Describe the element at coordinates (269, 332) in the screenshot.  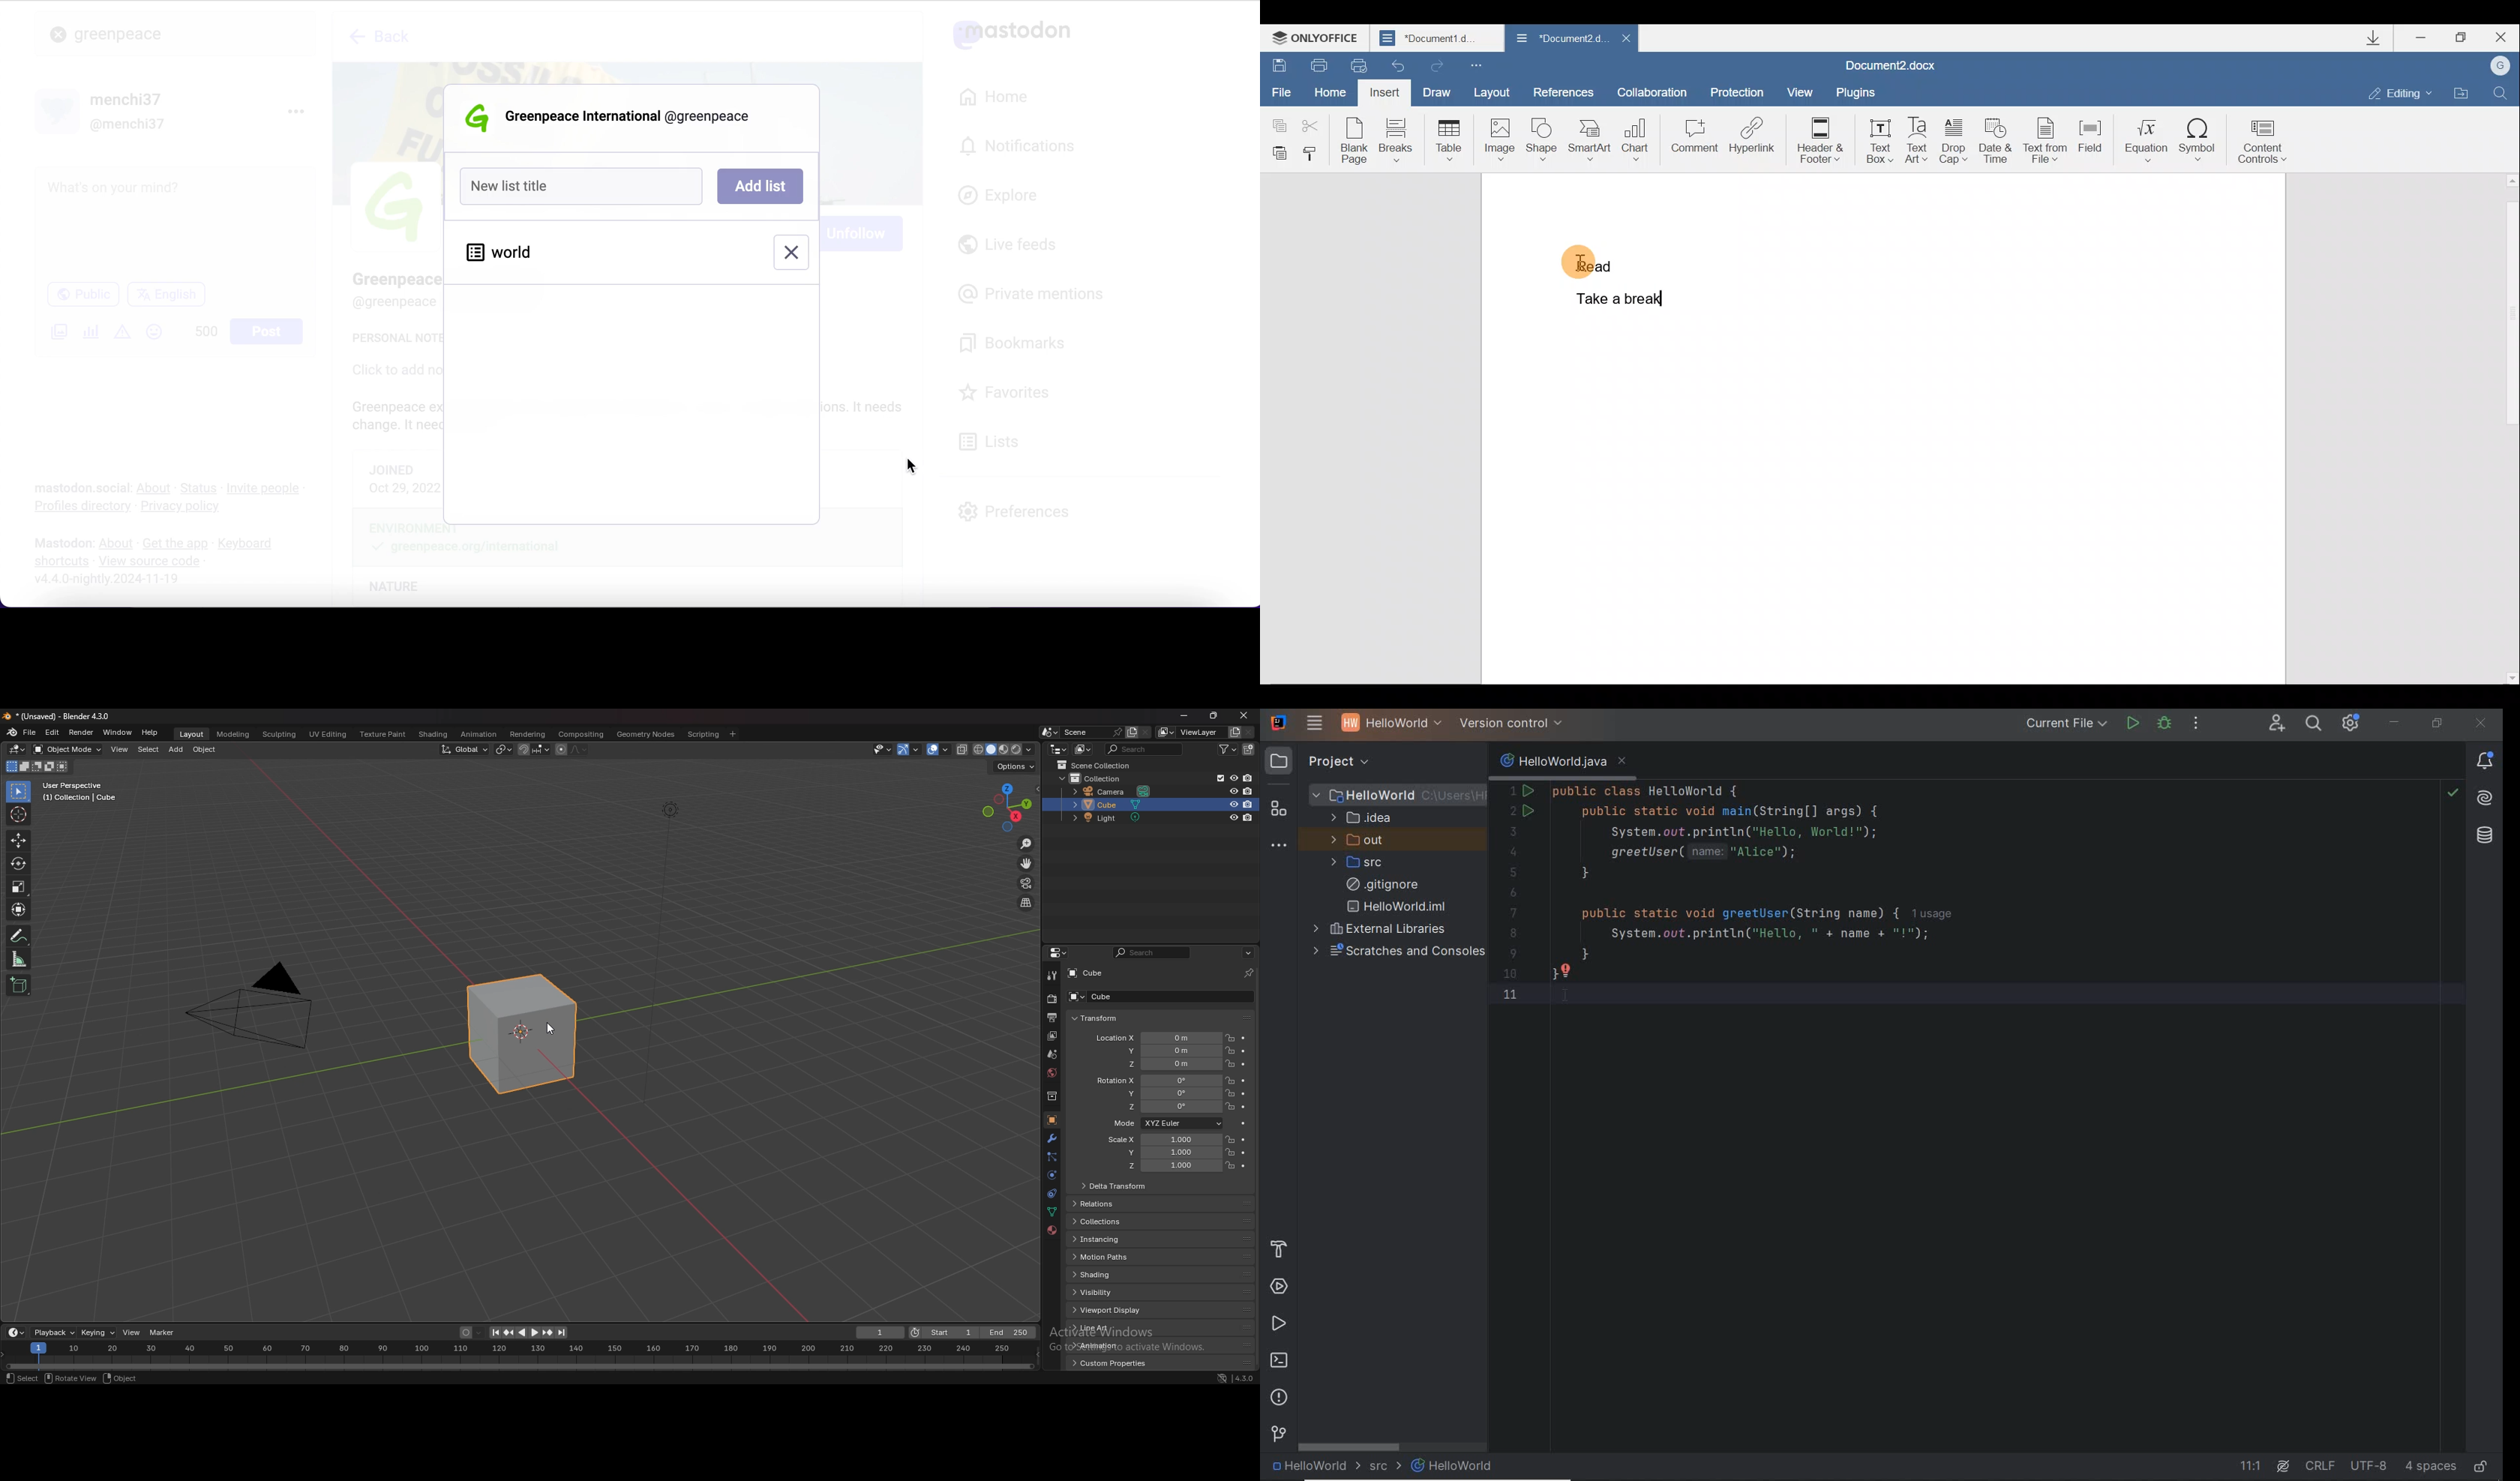
I see `post button` at that location.